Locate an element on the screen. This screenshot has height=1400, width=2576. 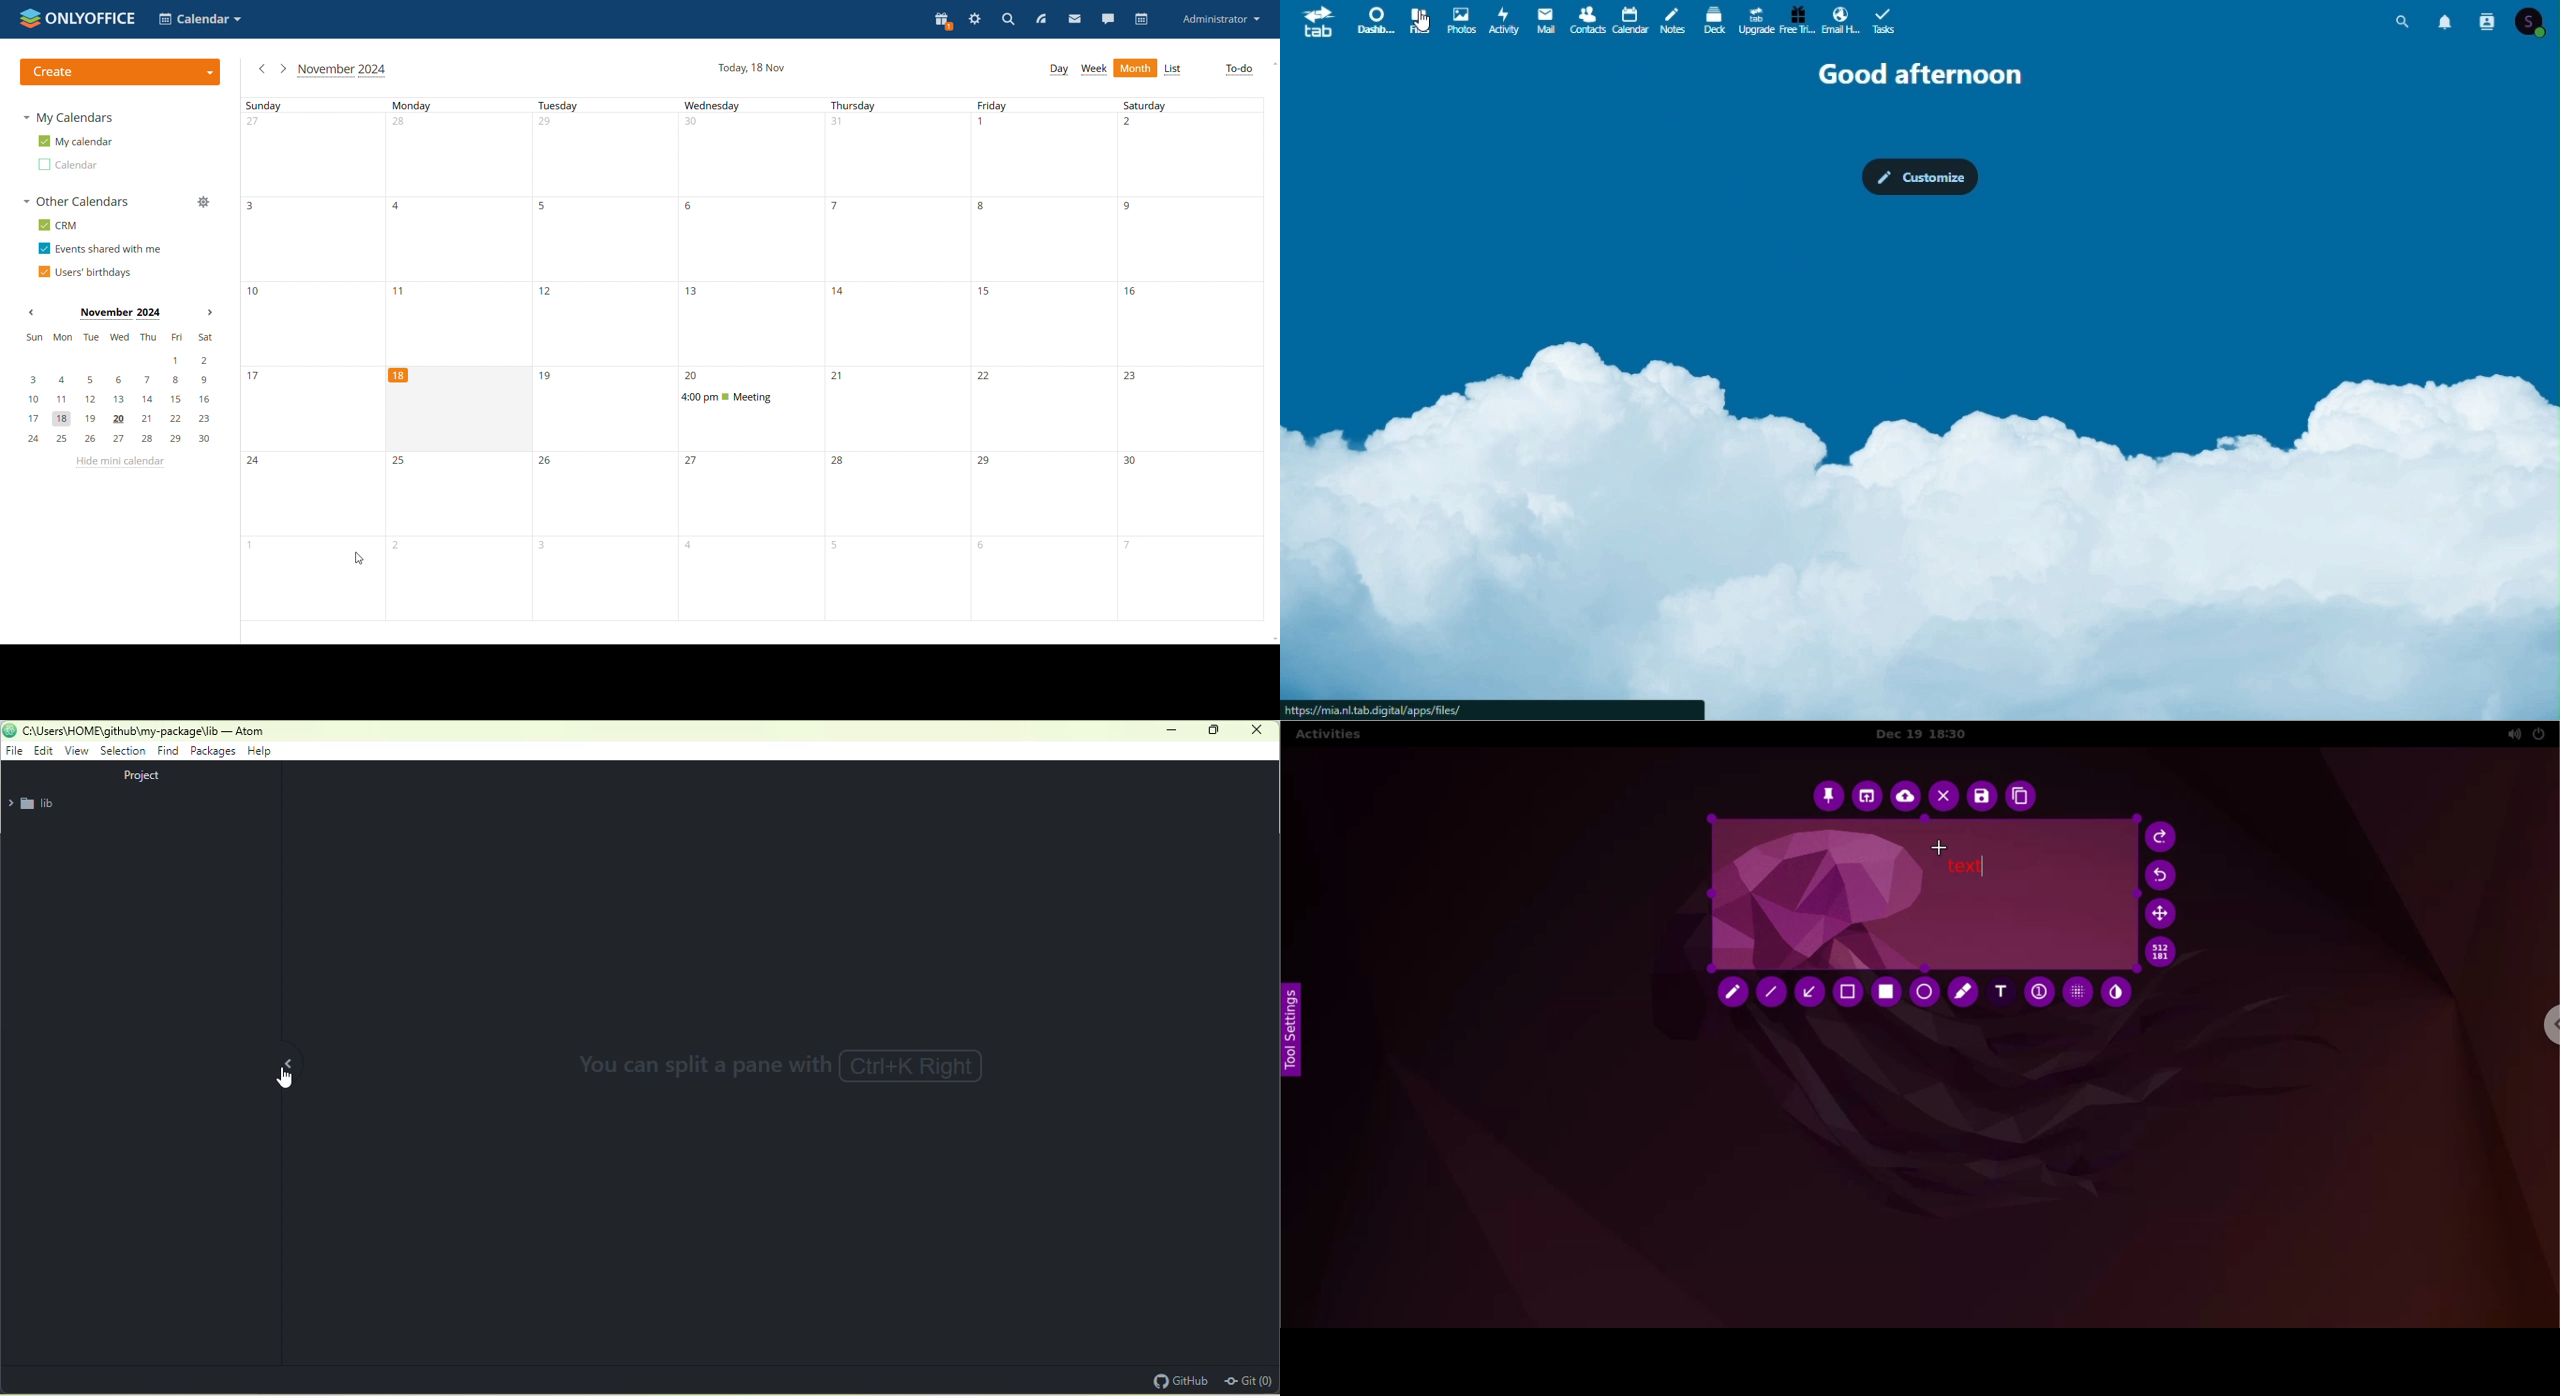
Cursor is located at coordinates (1422, 21).